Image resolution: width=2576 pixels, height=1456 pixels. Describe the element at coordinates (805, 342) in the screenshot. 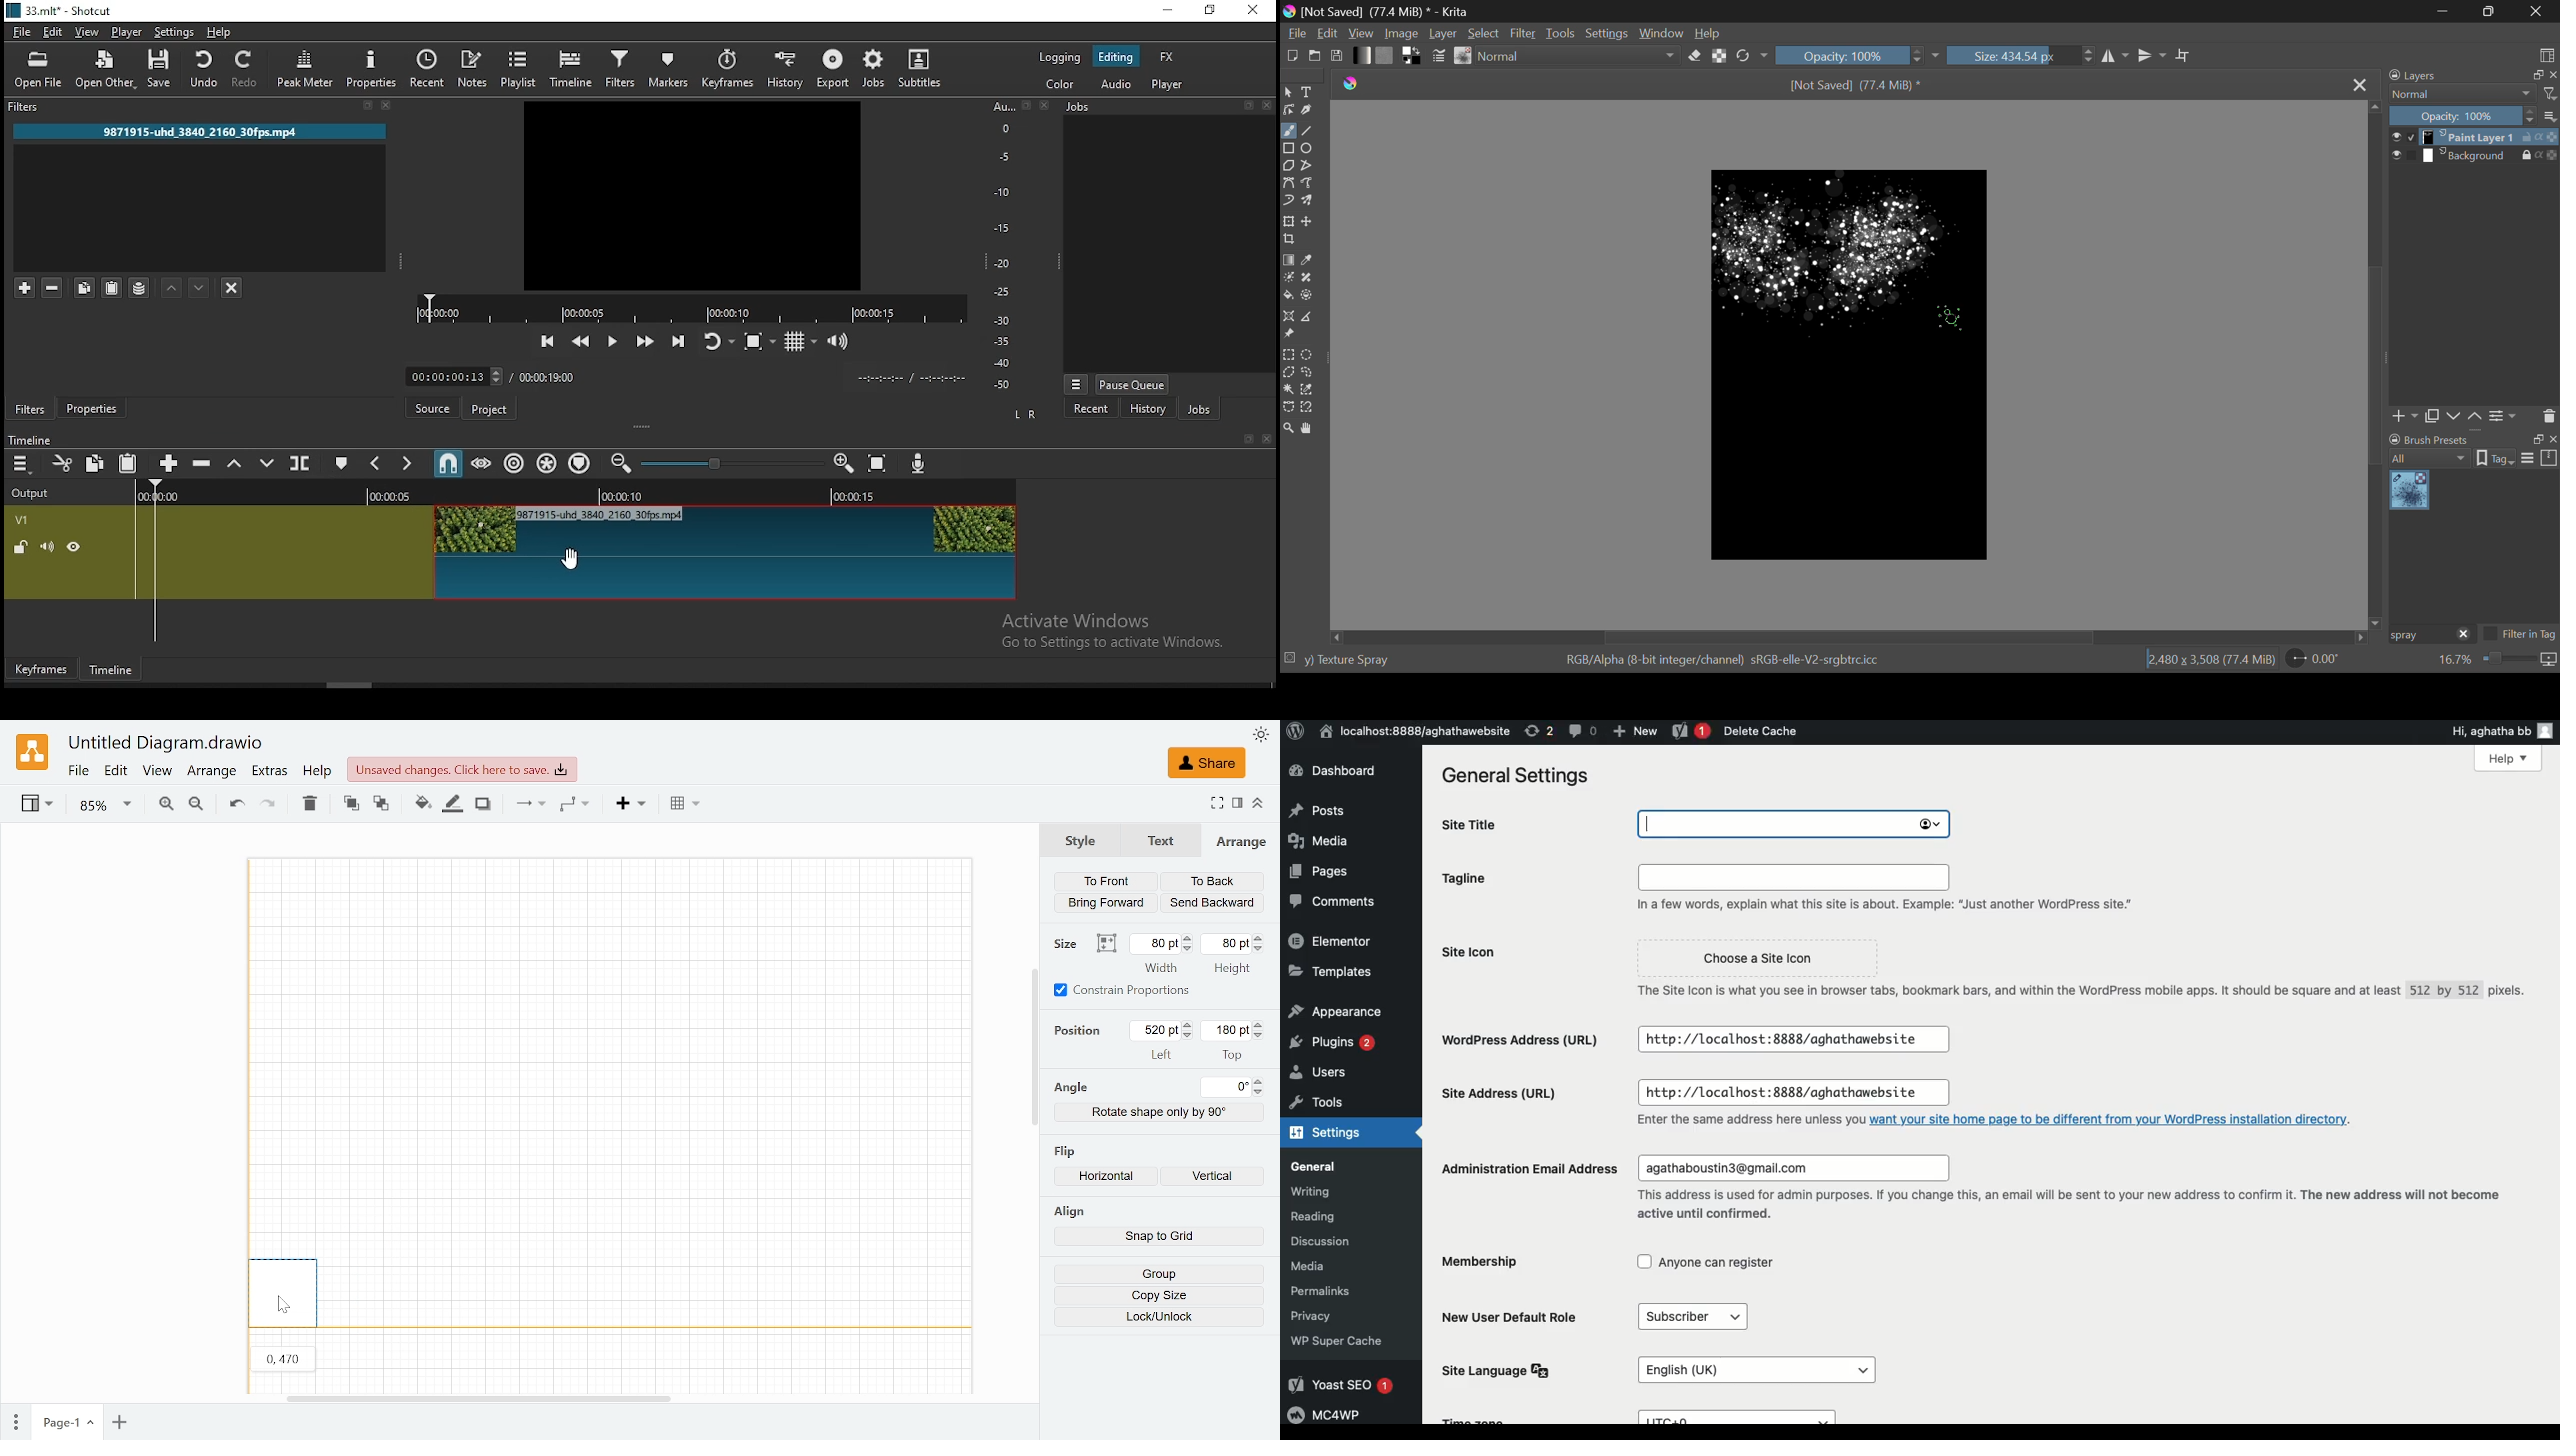

I see `toggle grid display on player` at that location.